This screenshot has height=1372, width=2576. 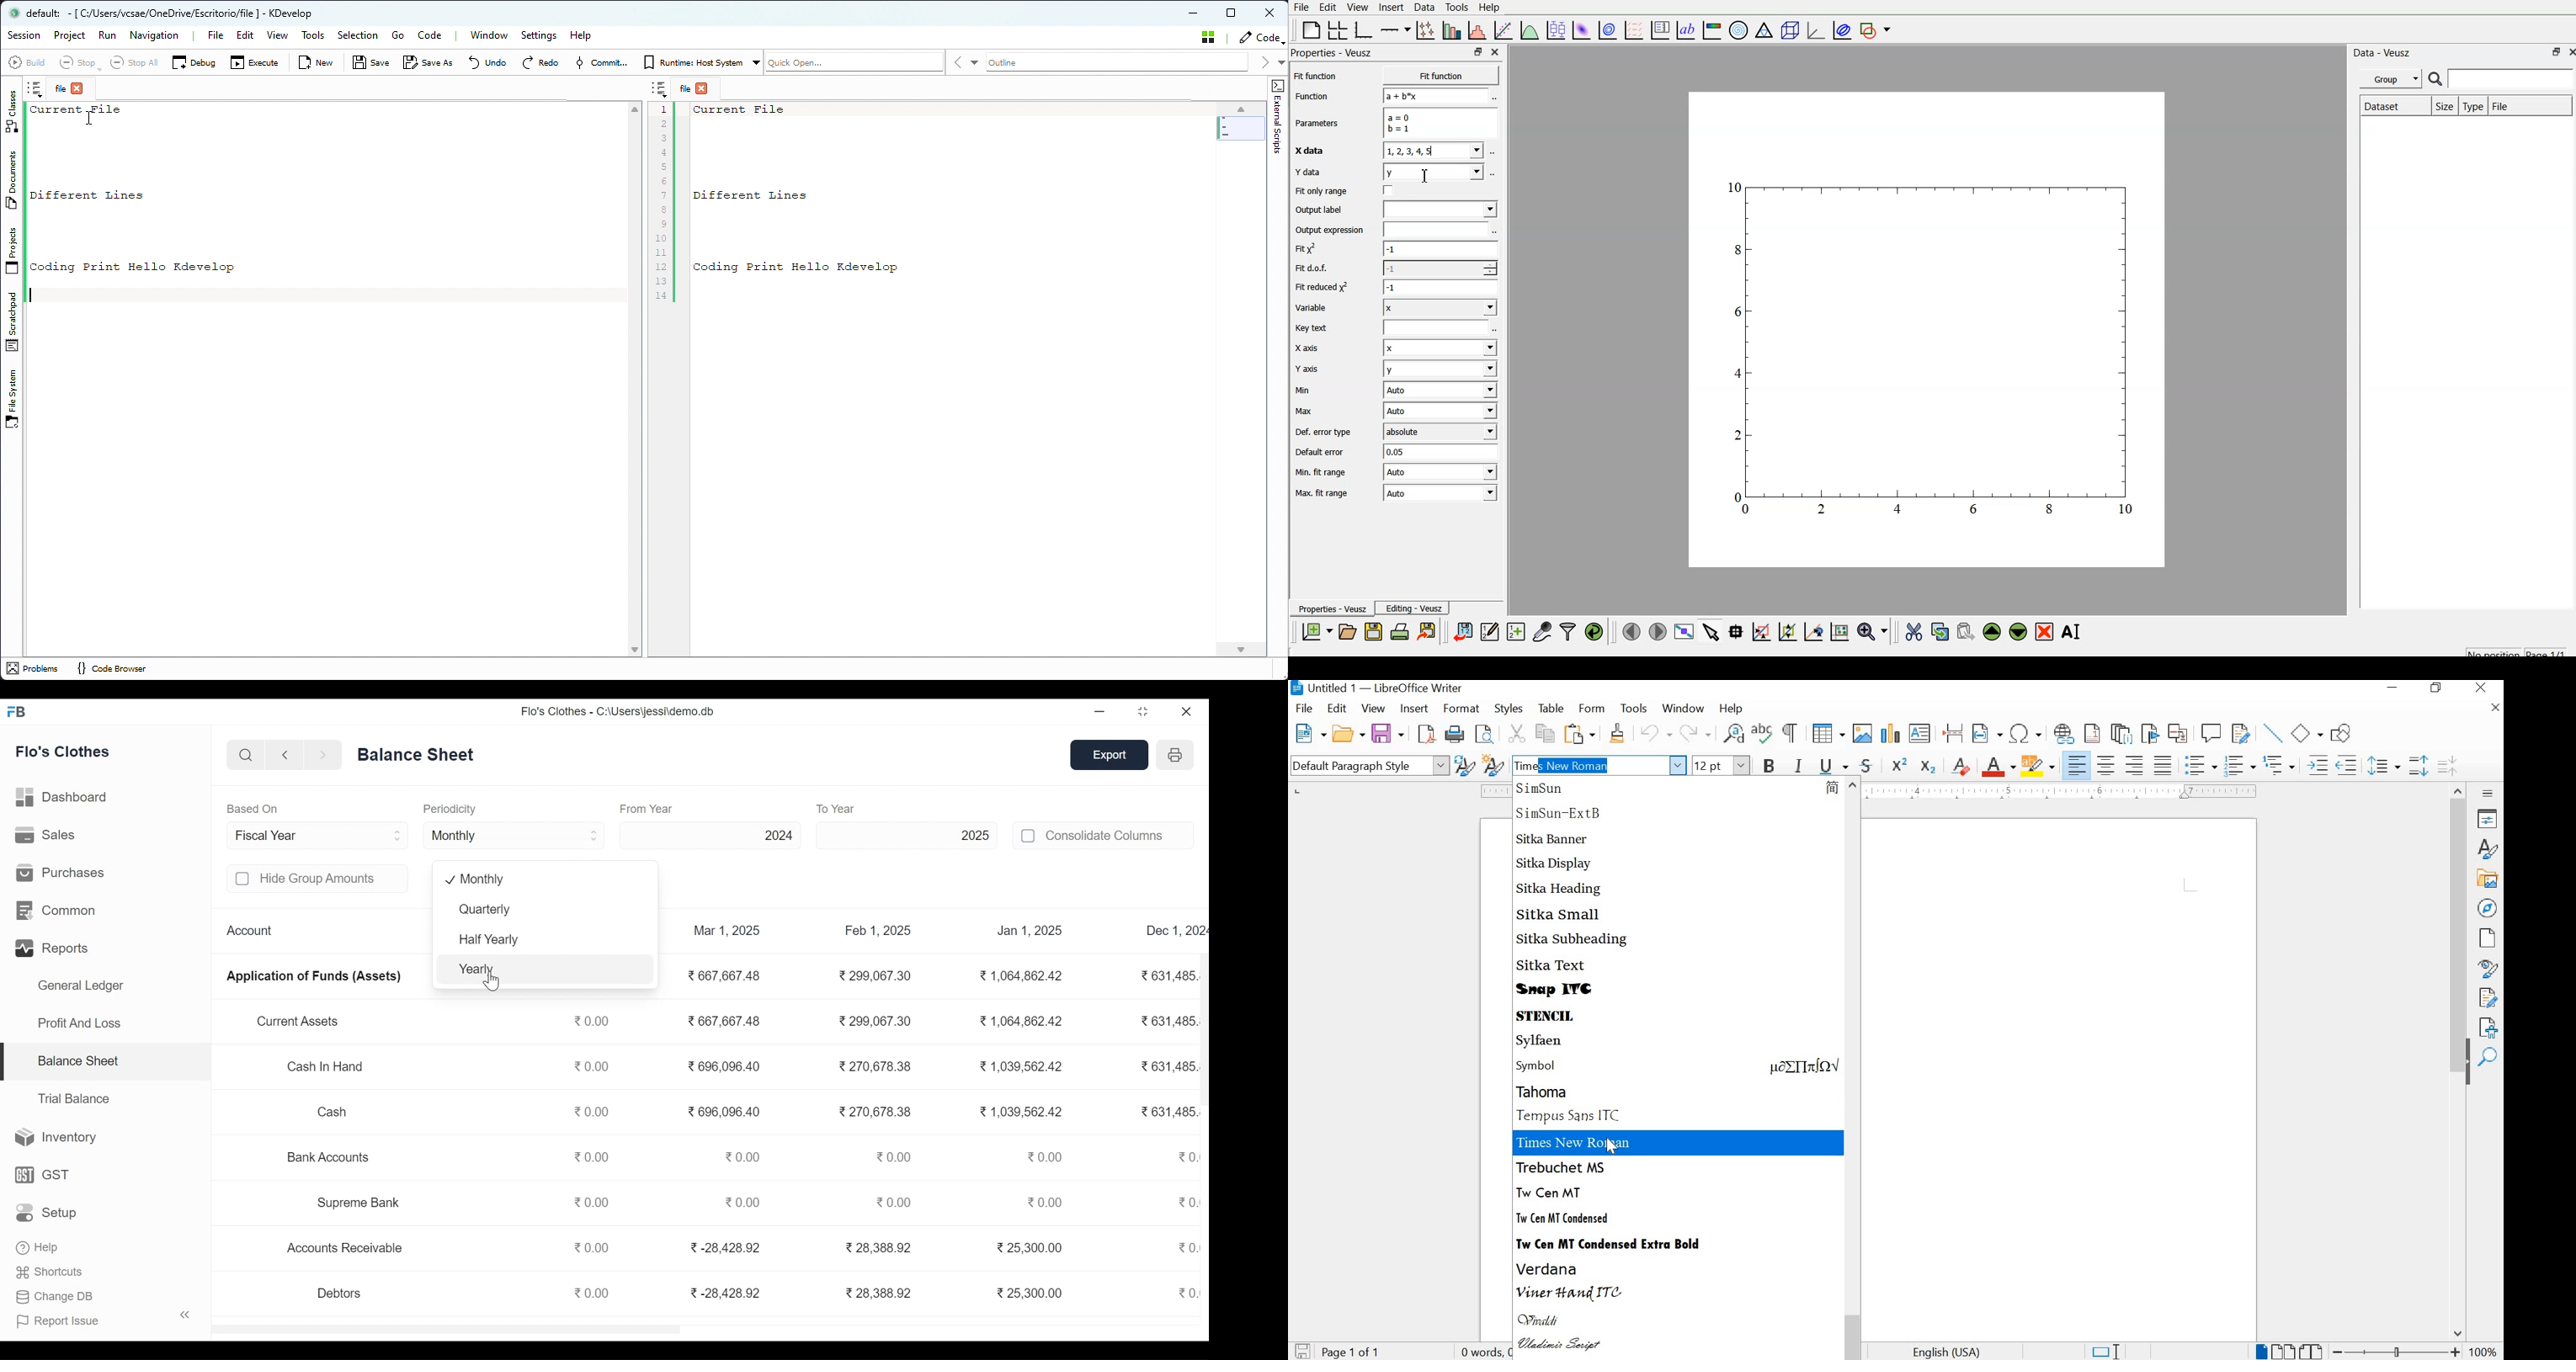 I want to click on  % 0.00 % 667,667.48 %299,067.30 31,064,862.42, so click(x=882, y=976).